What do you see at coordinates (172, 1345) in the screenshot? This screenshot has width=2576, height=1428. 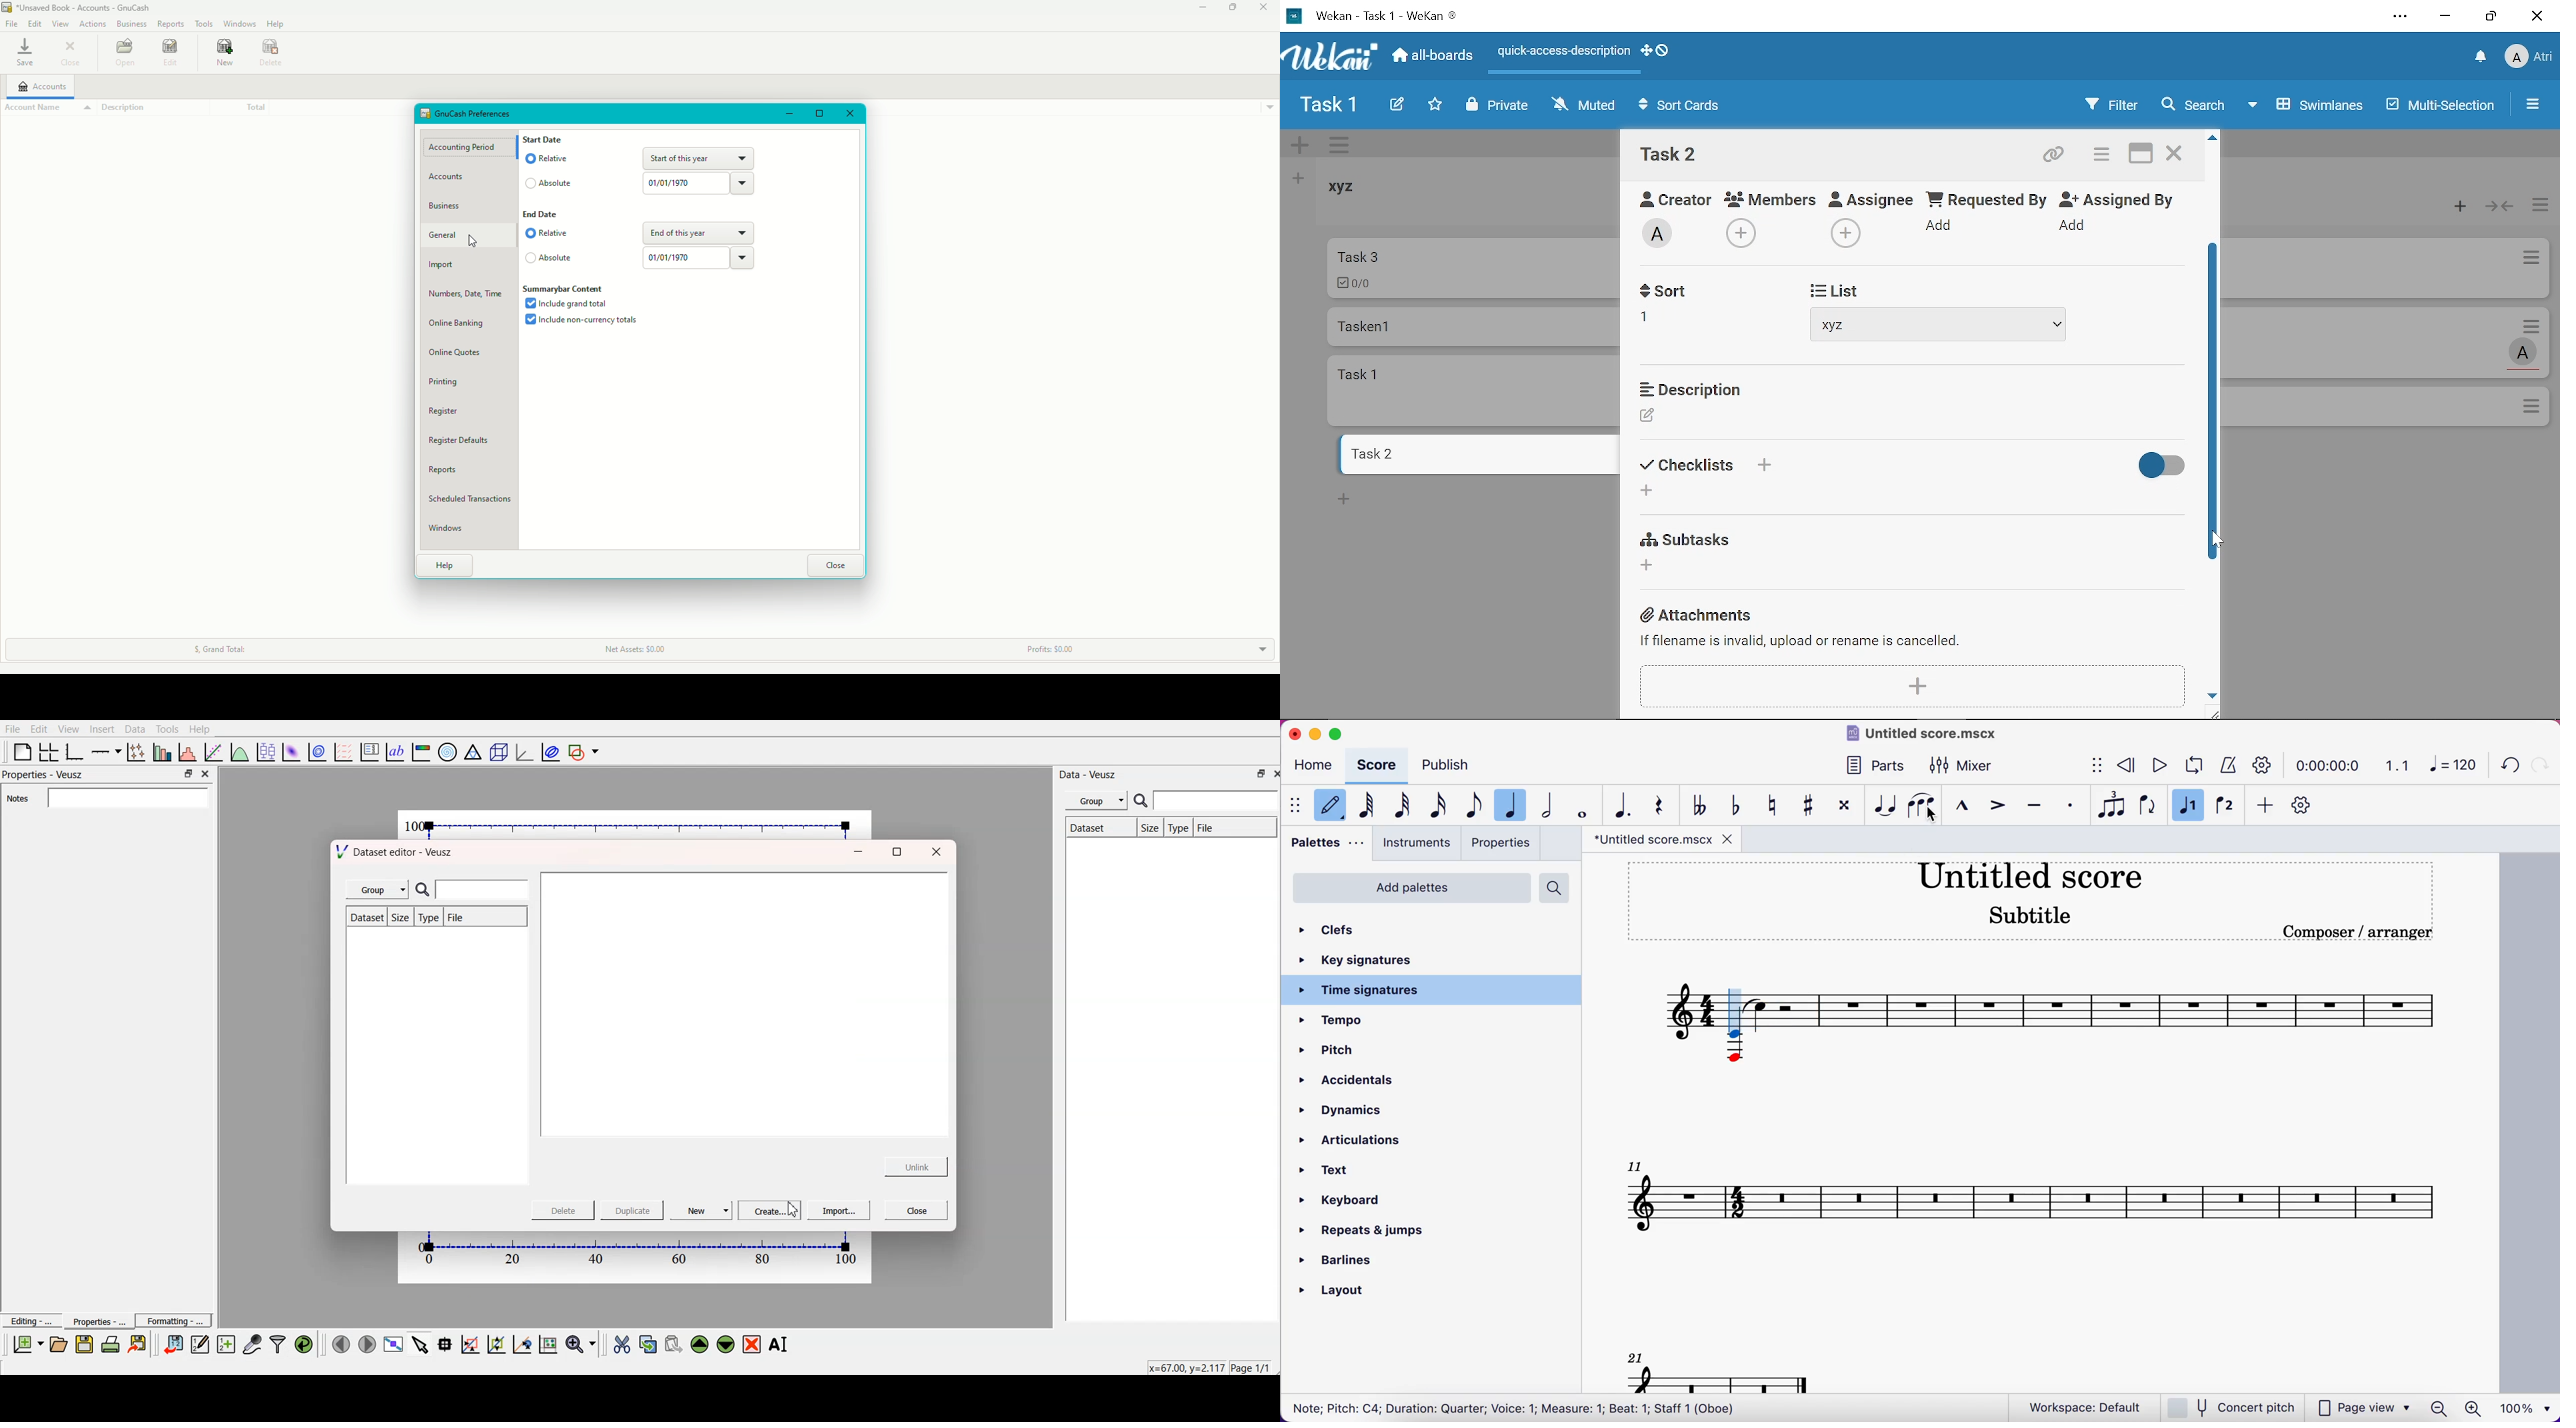 I see `Enter dataset into Veusz` at bounding box center [172, 1345].